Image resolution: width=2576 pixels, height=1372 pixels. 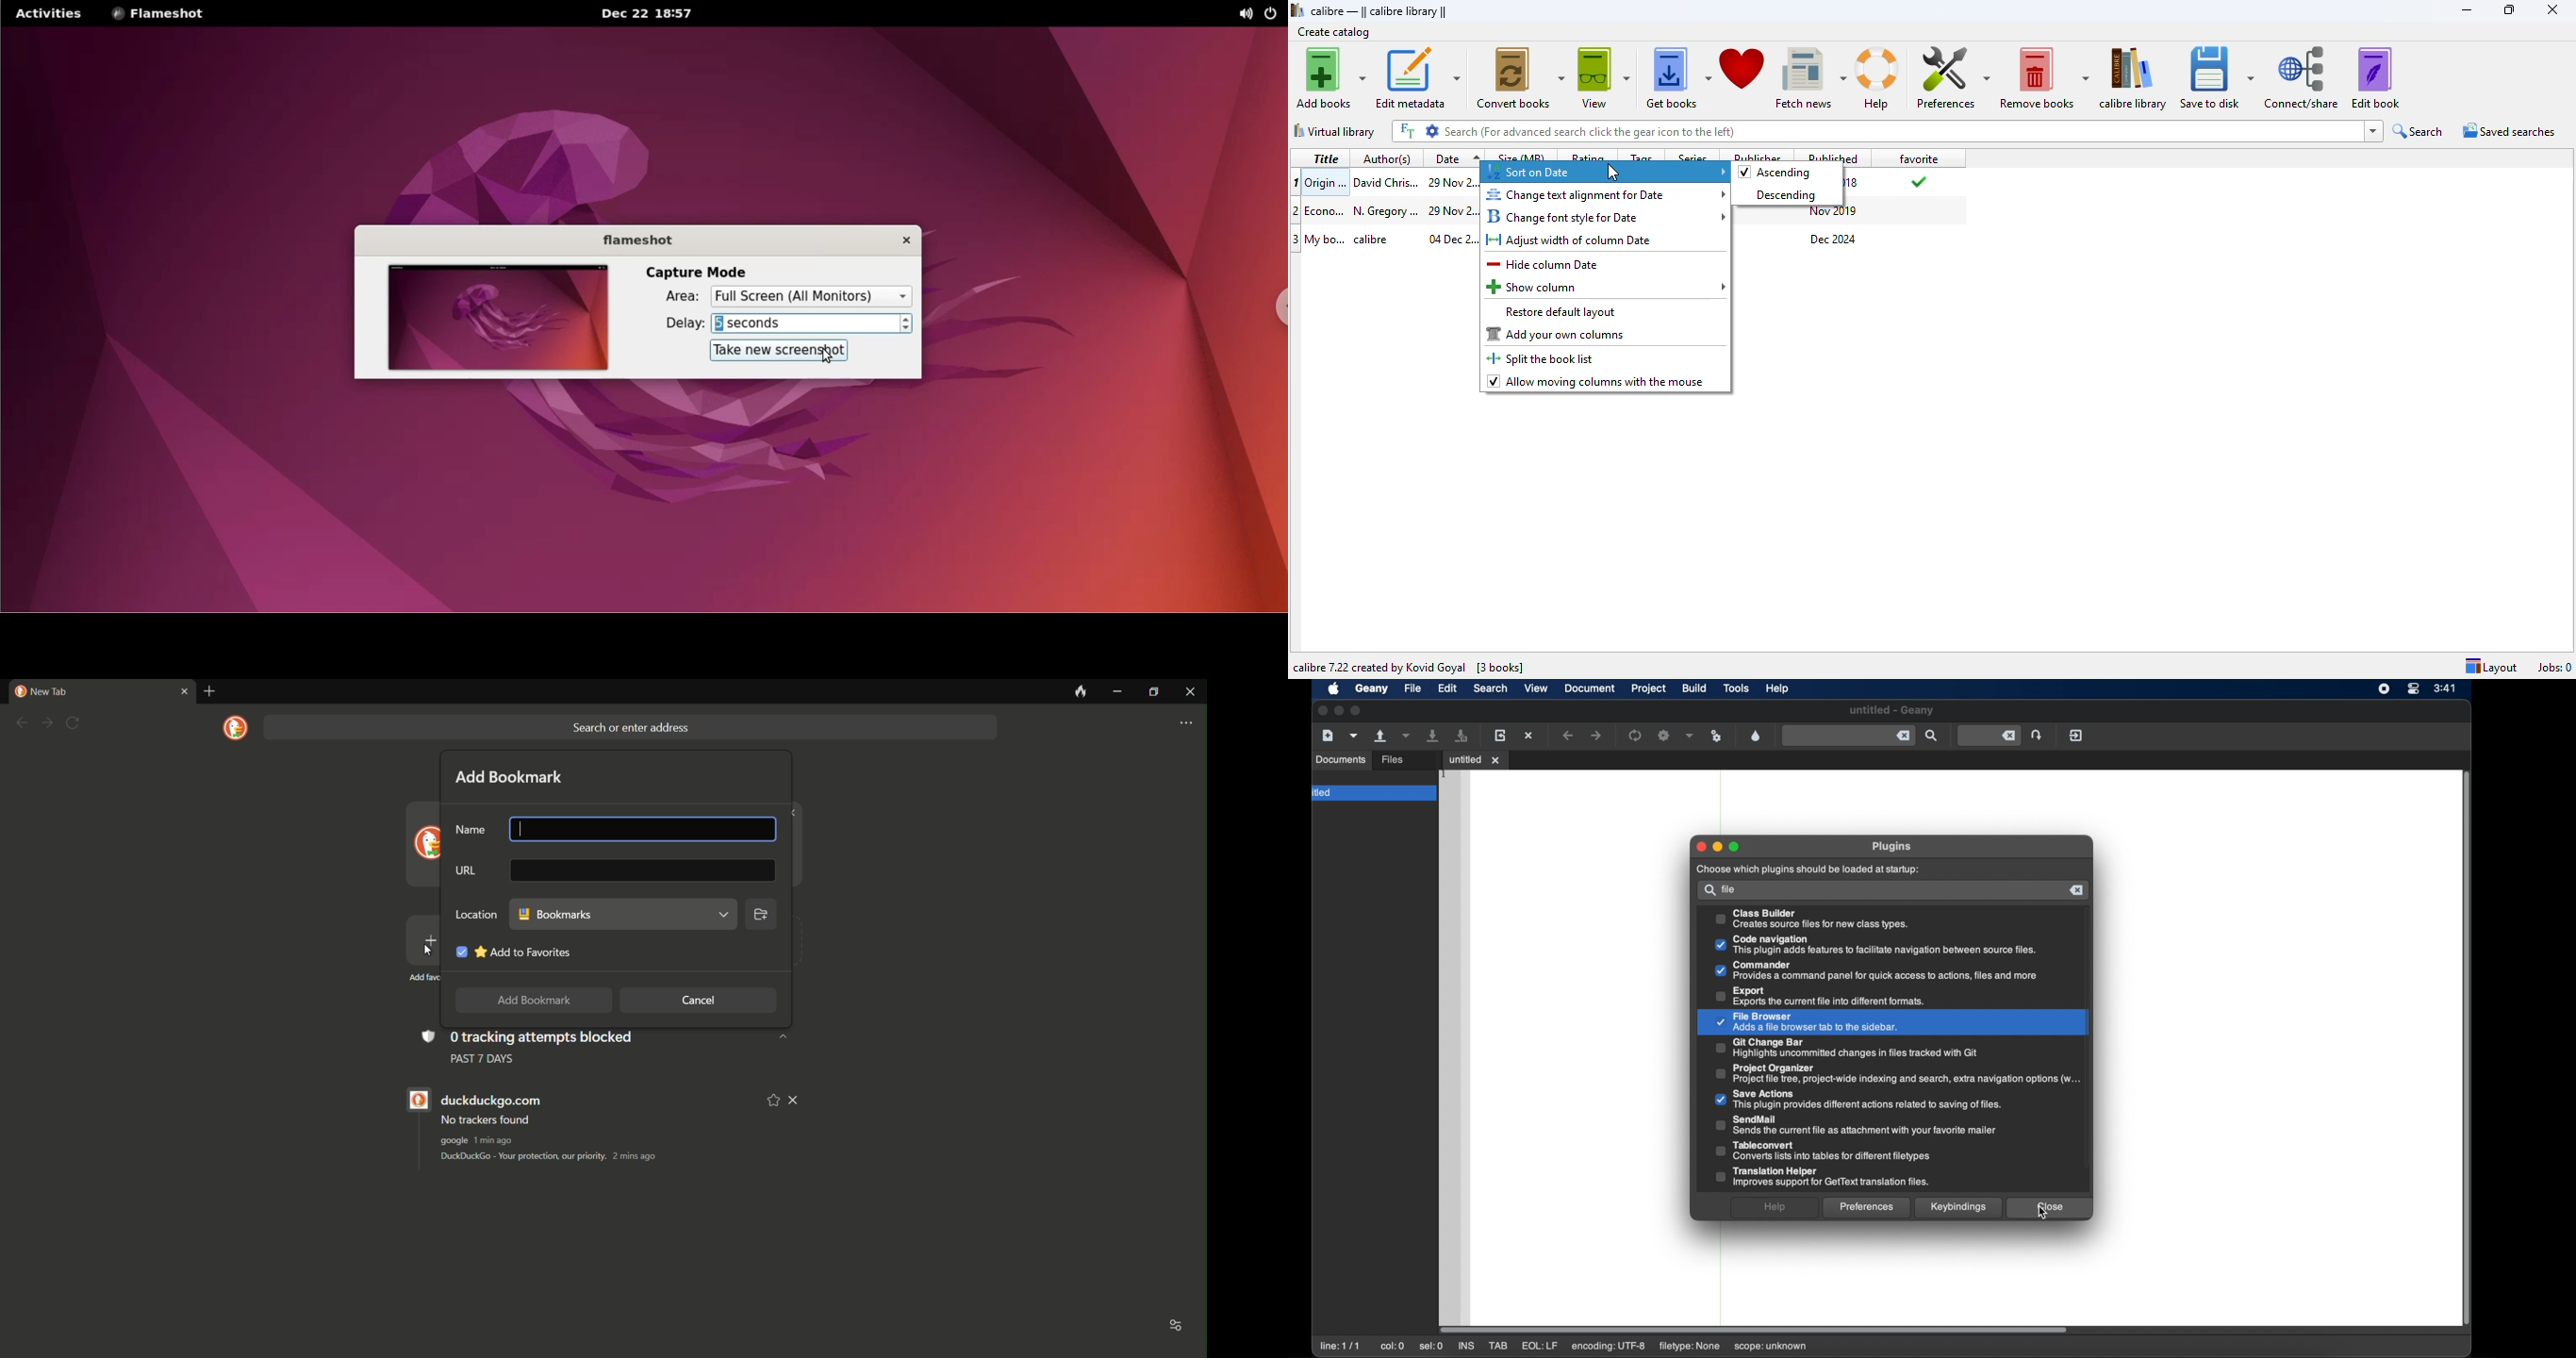 What do you see at coordinates (511, 949) in the screenshot?
I see `add to favorite` at bounding box center [511, 949].